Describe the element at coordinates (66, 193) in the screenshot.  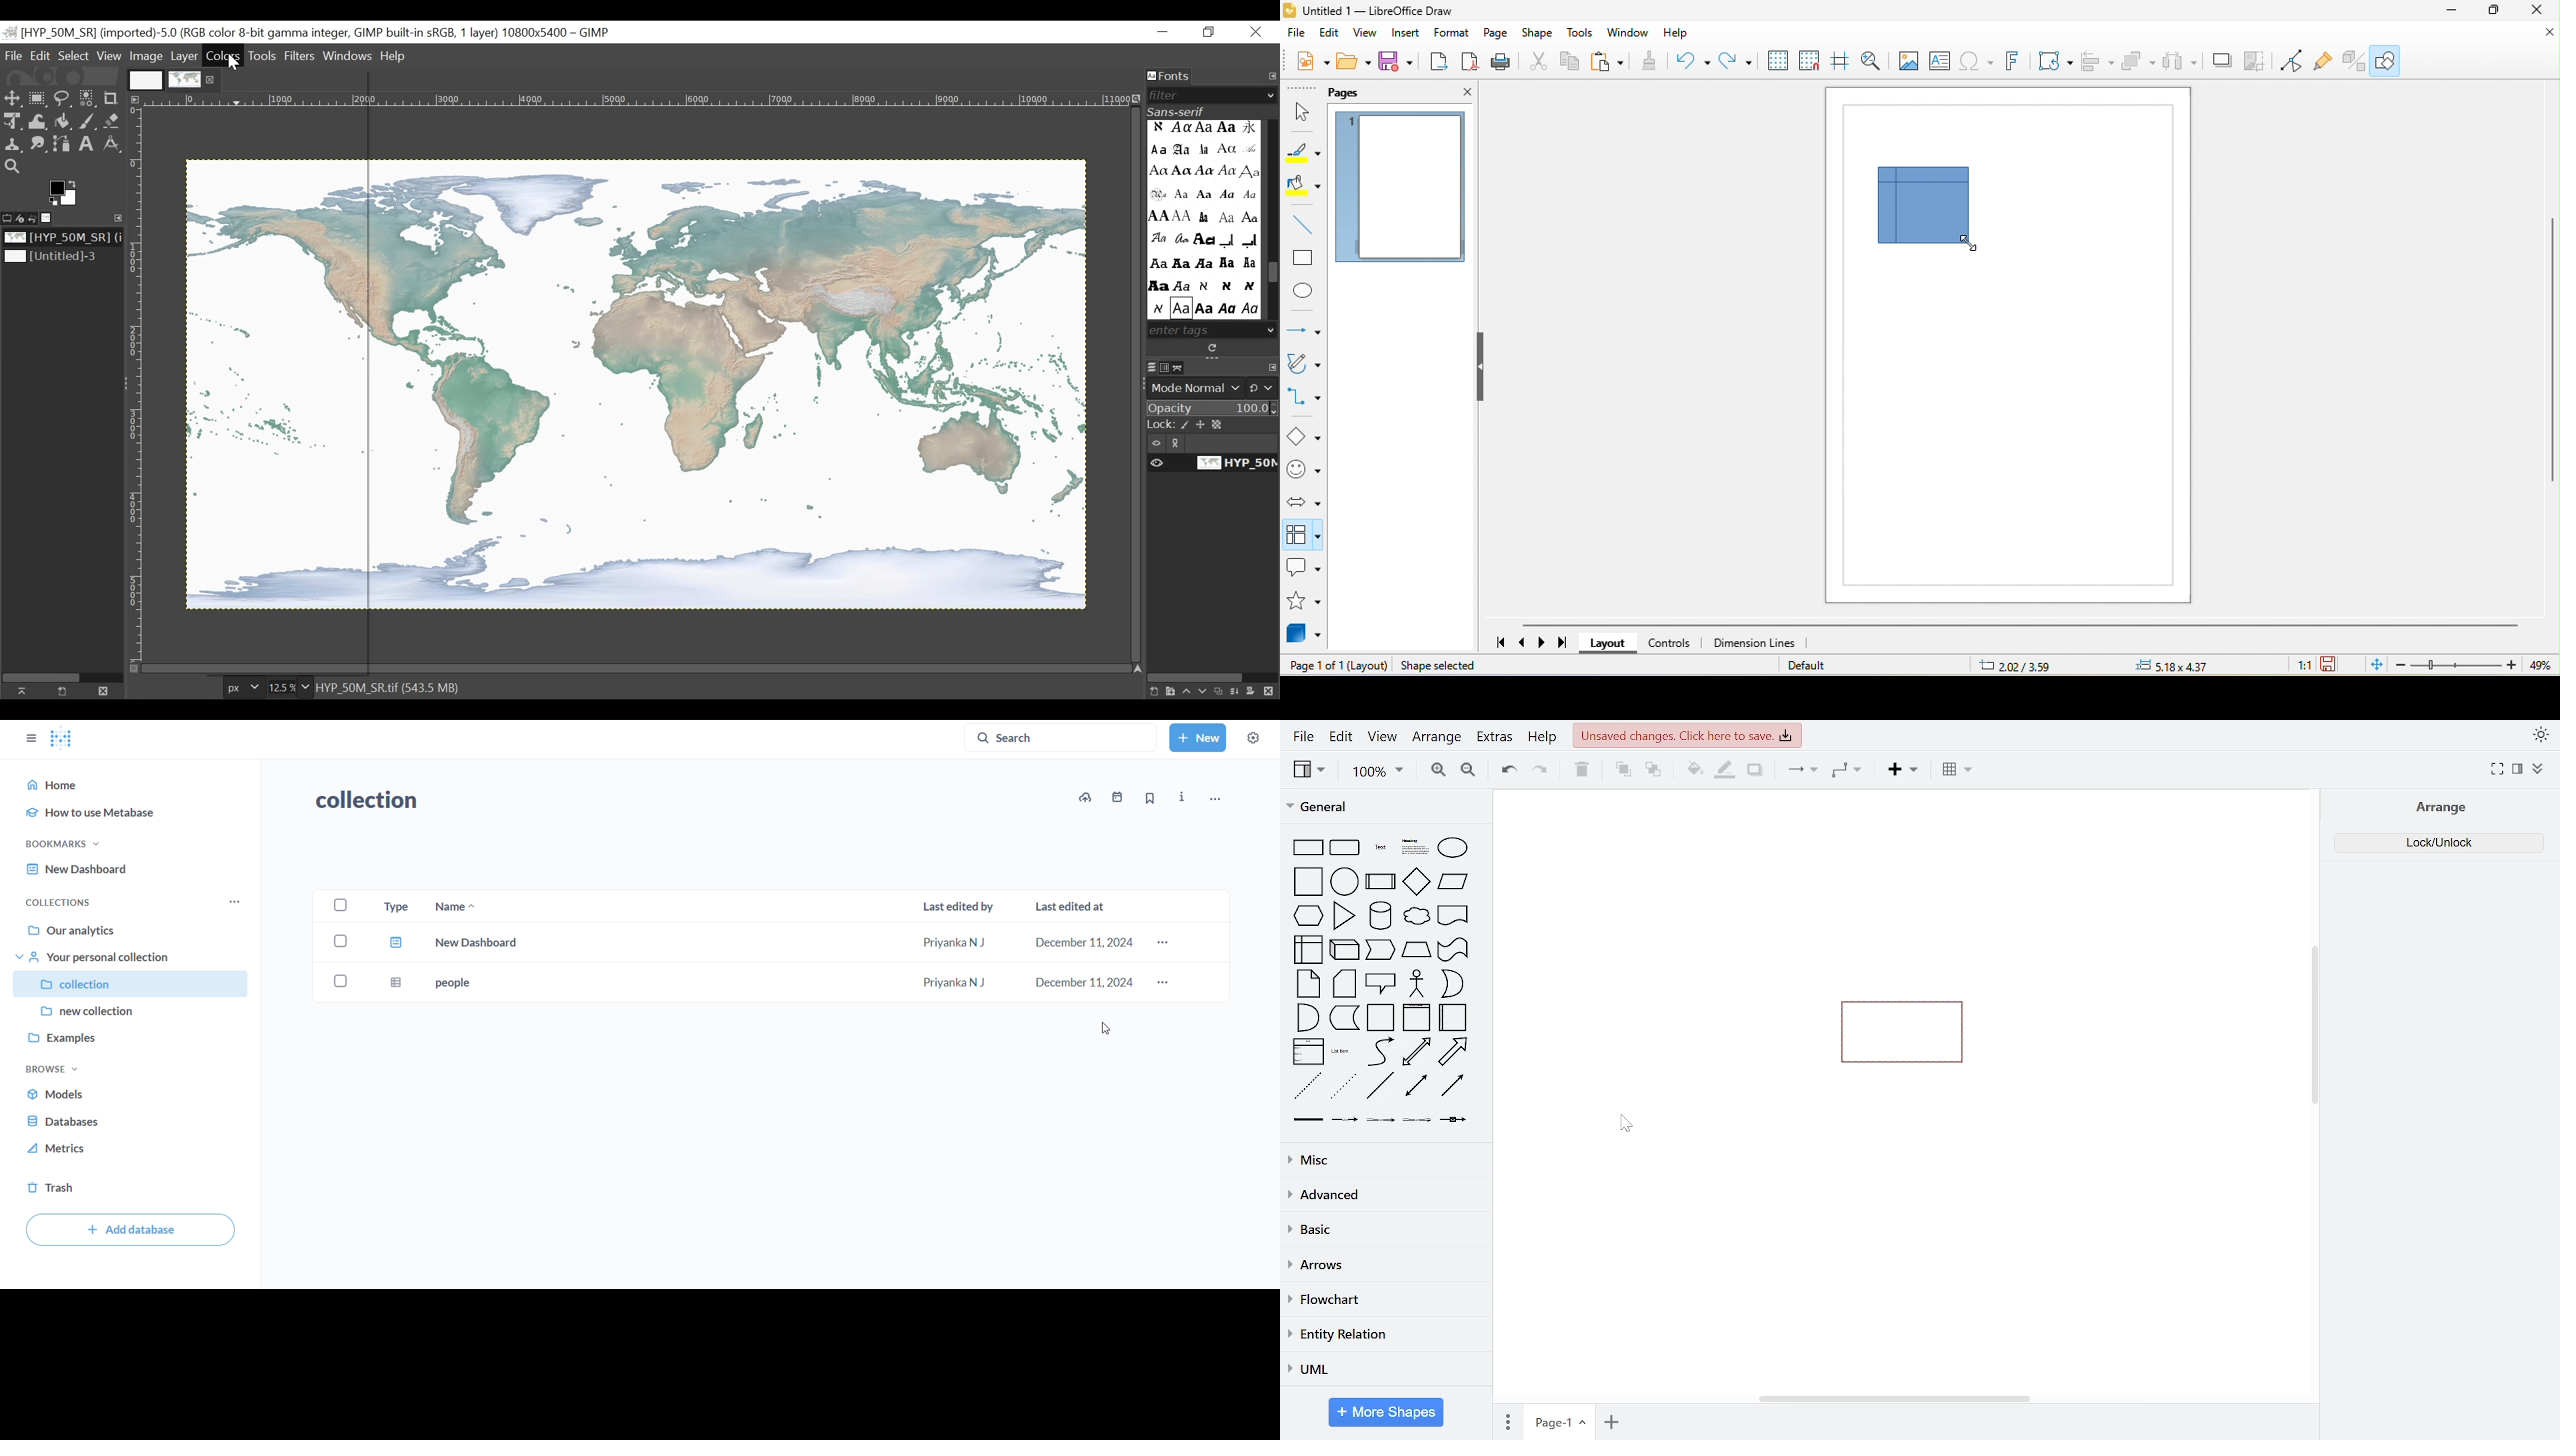
I see `Active foreground/background` at that location.